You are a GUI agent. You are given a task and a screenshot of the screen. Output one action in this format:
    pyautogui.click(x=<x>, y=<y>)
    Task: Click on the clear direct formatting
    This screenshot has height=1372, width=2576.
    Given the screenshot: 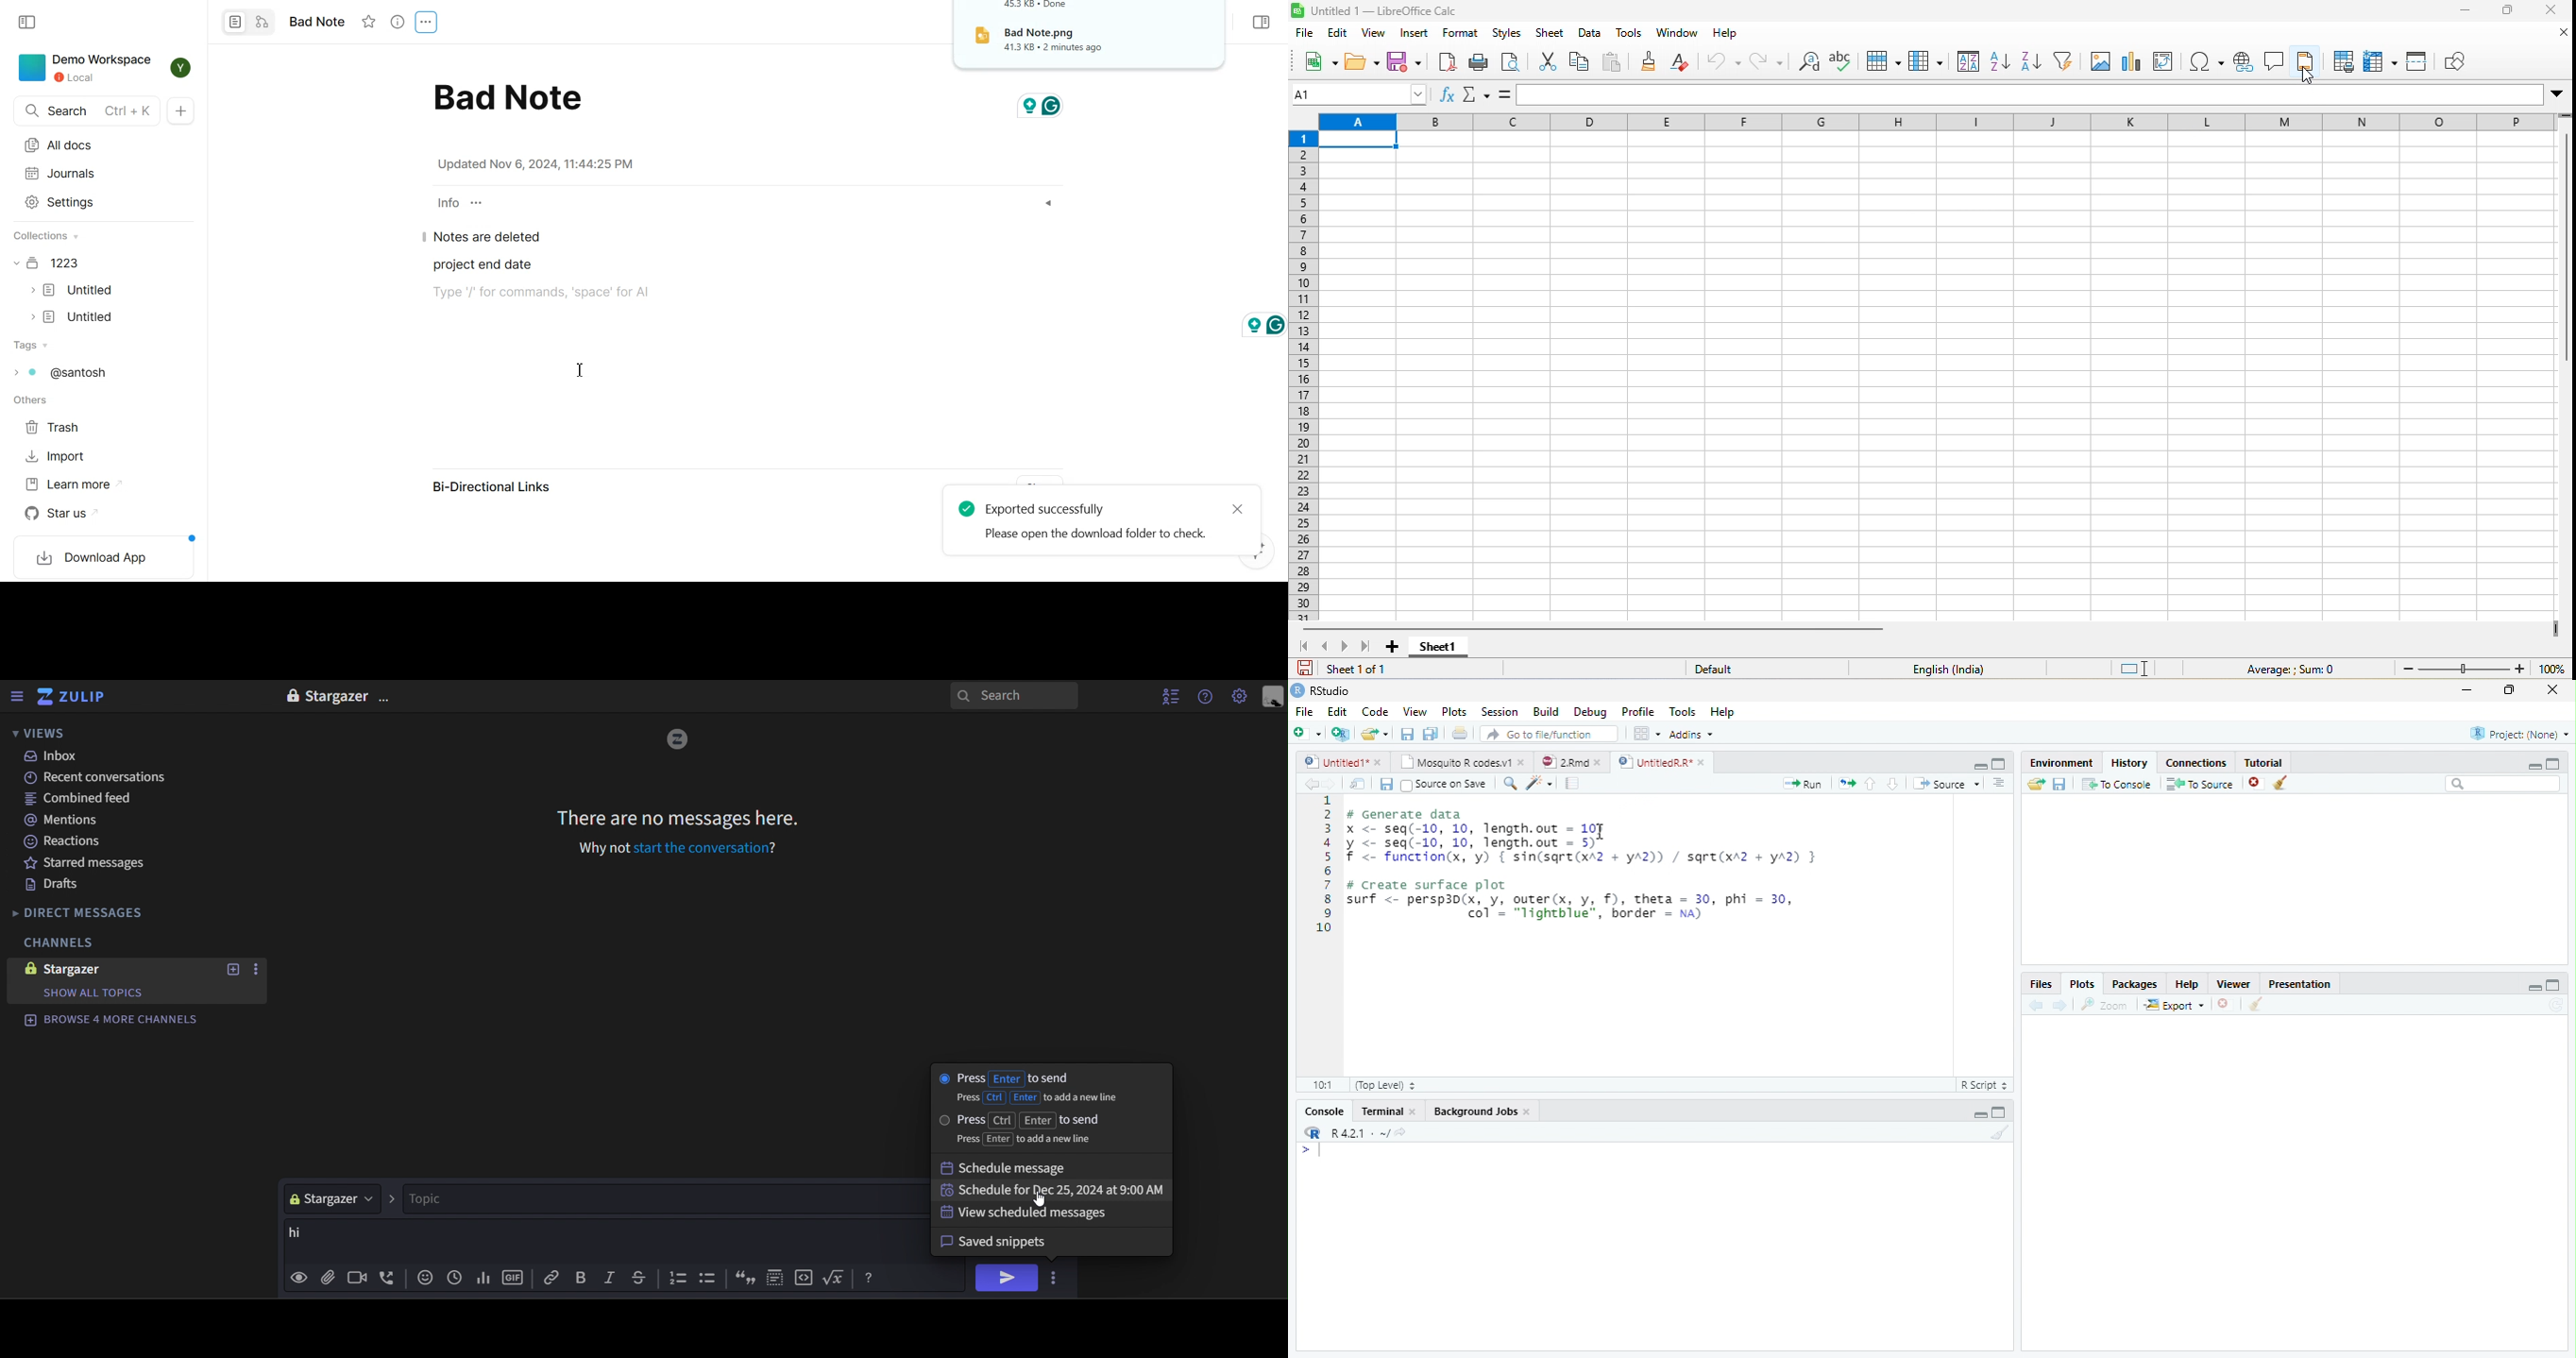 What is the action you would take?
    pyautogui.click(x=1683, y=61)
    